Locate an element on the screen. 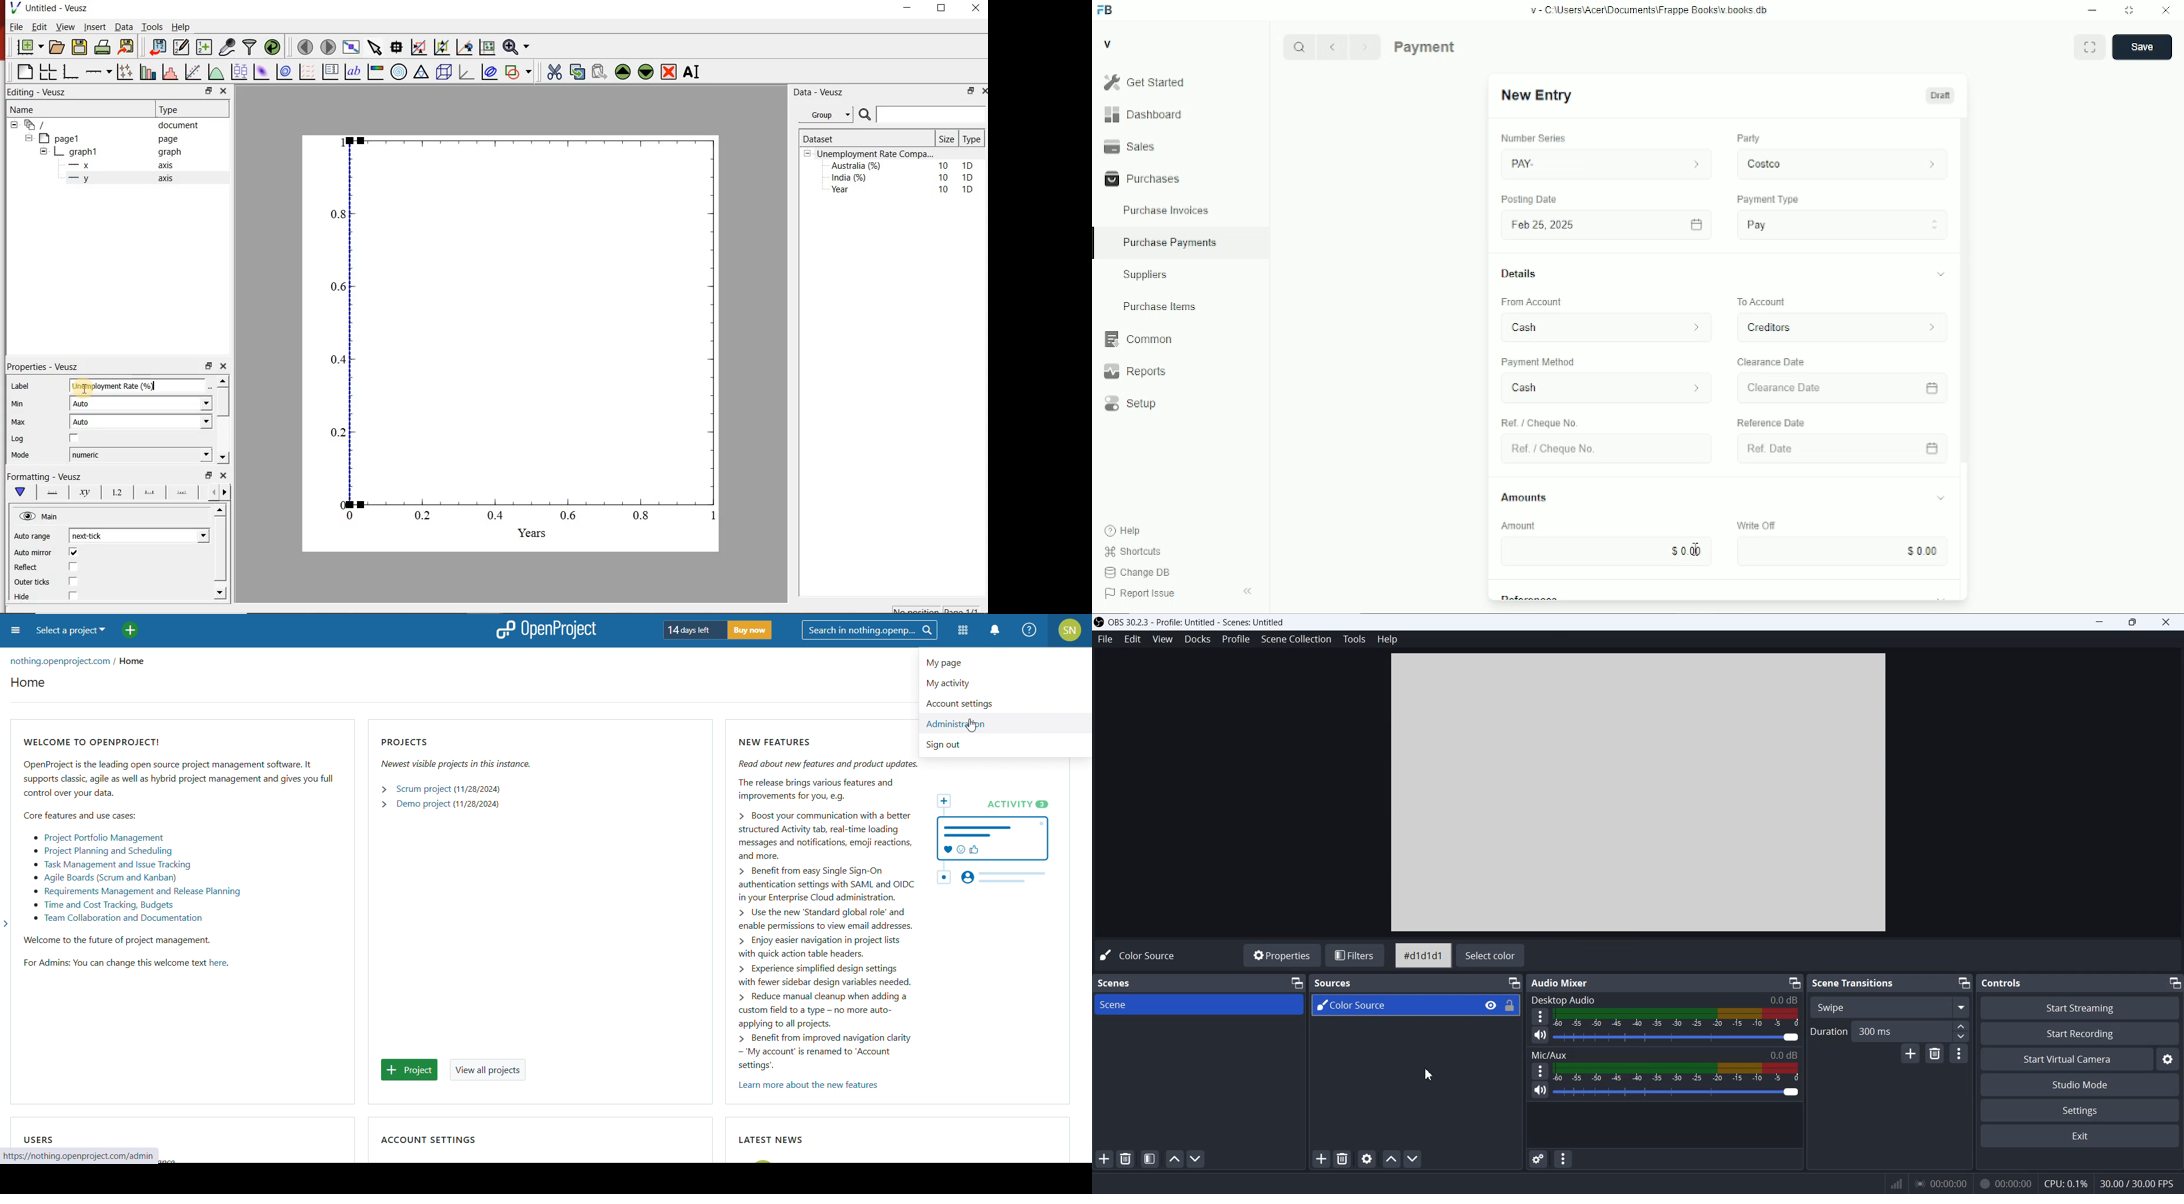 Image resolution: width=2184 pixels, height=1204 pixels. remove the widgets is located at coordinates (669, 72).